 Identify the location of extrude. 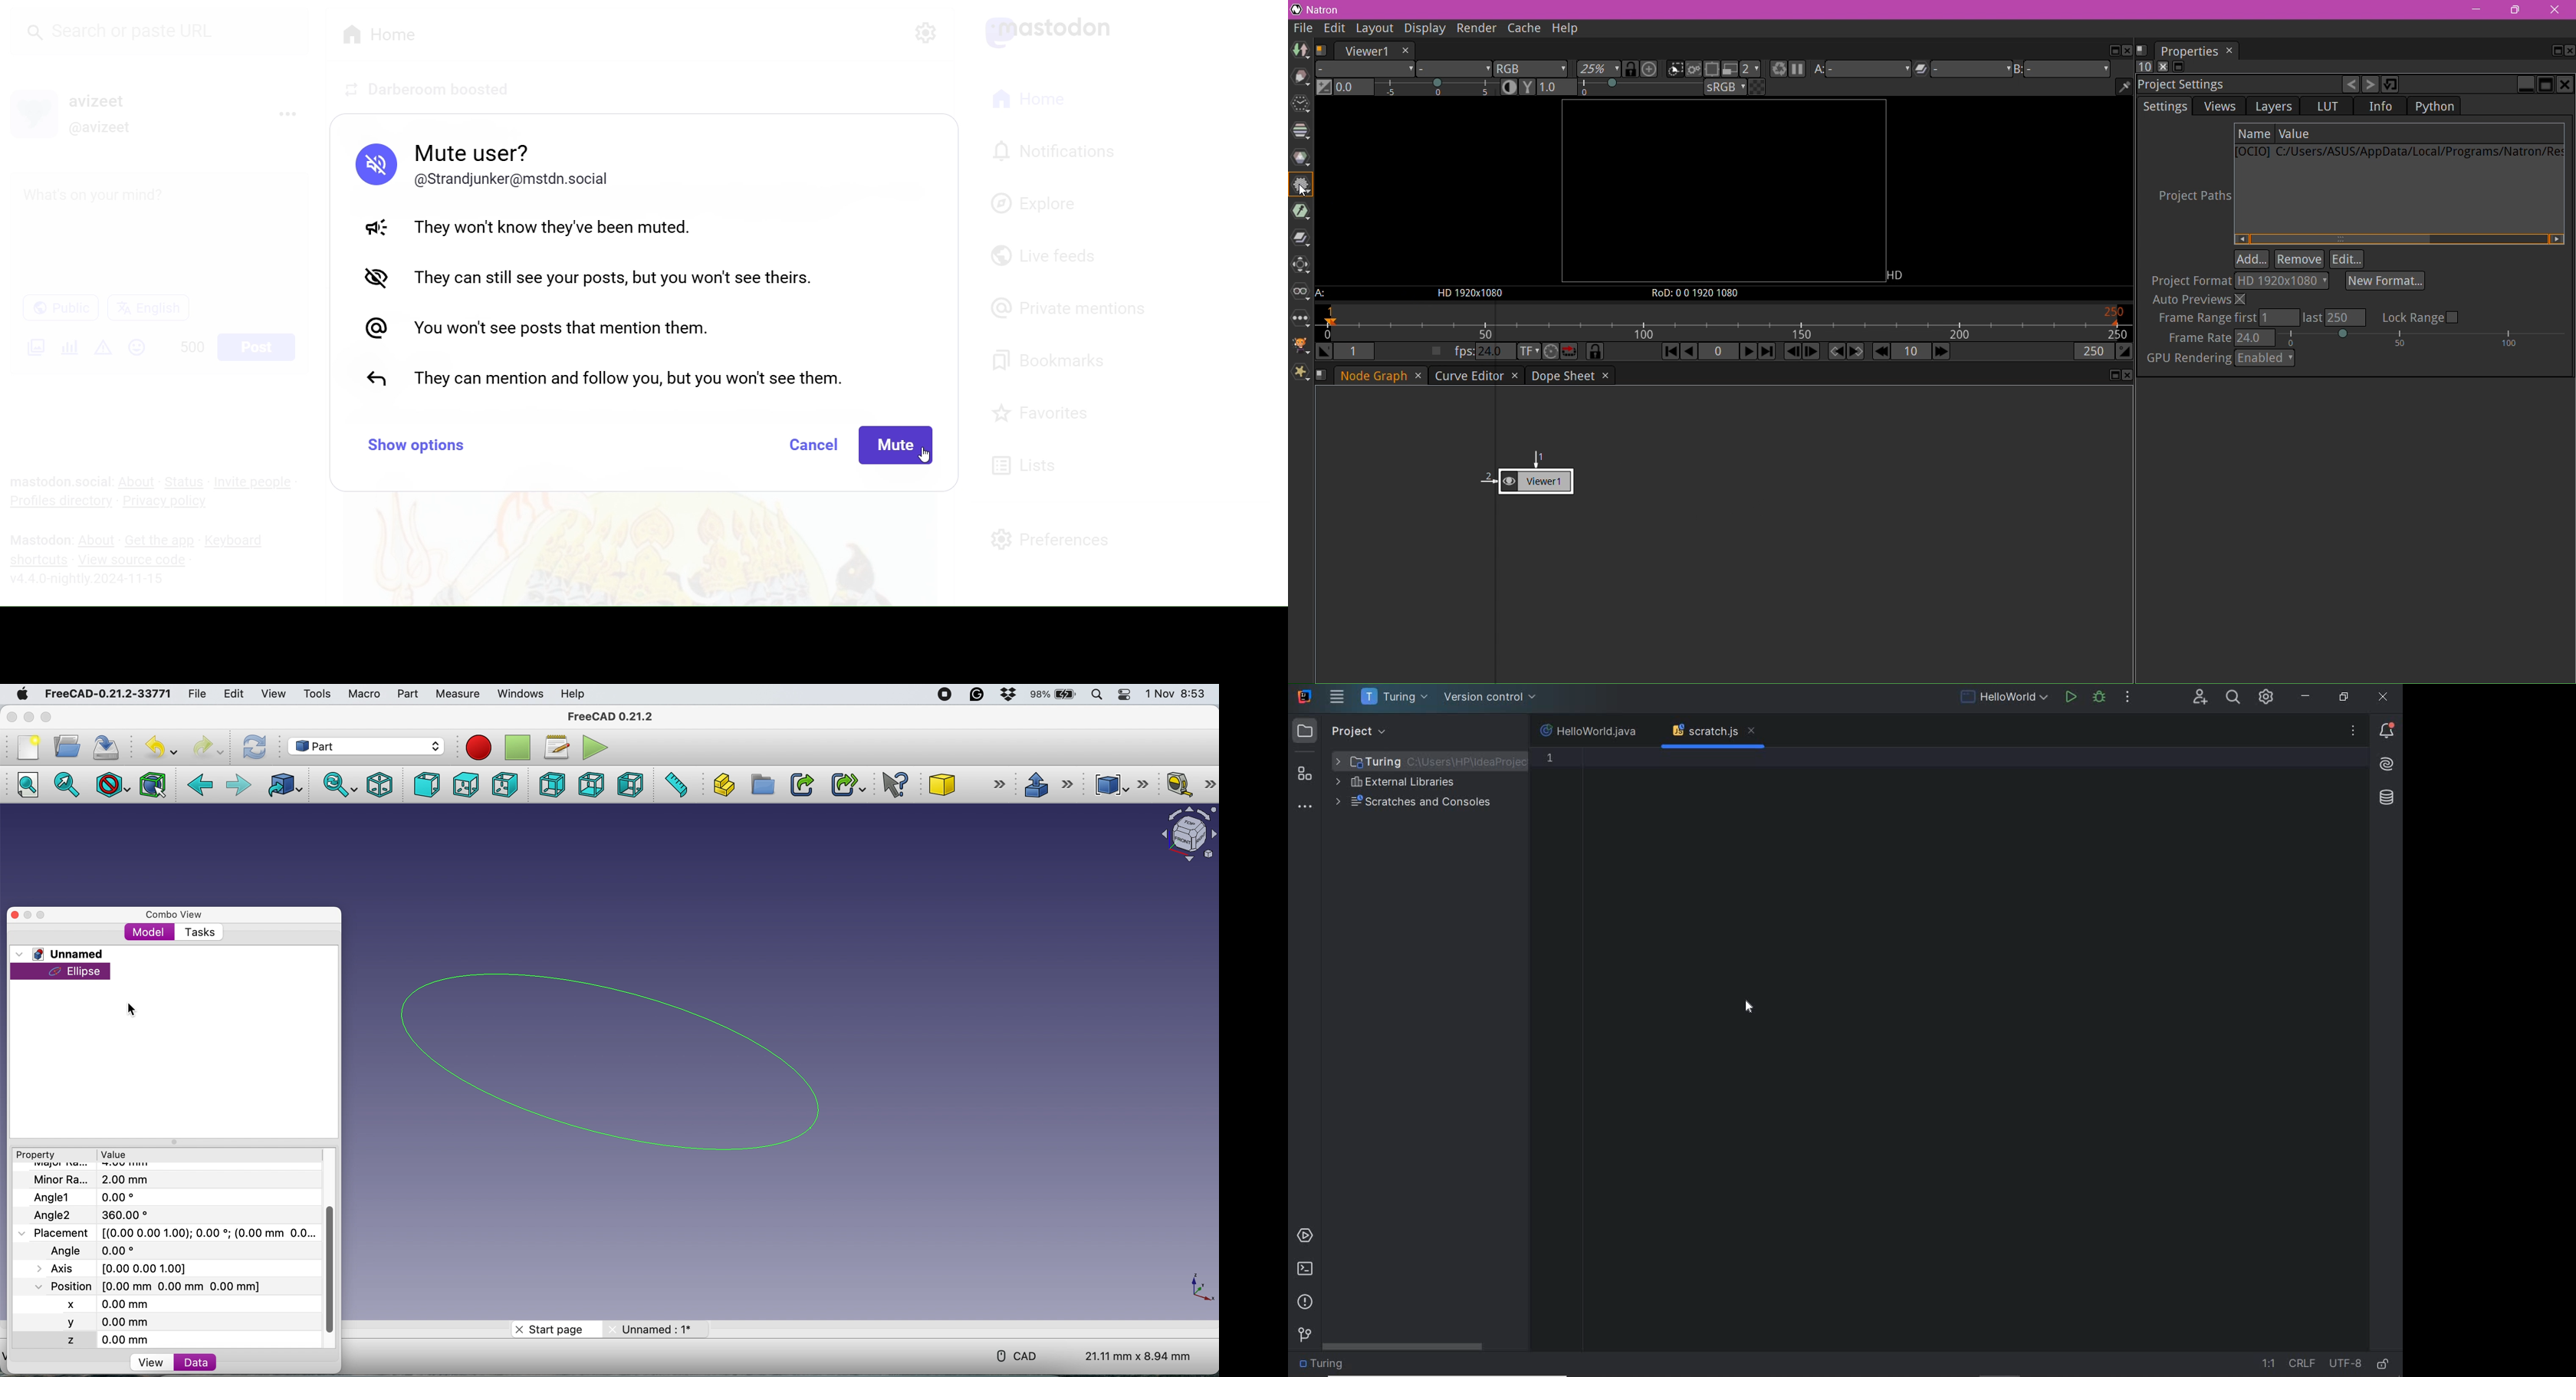
(1050, 786).